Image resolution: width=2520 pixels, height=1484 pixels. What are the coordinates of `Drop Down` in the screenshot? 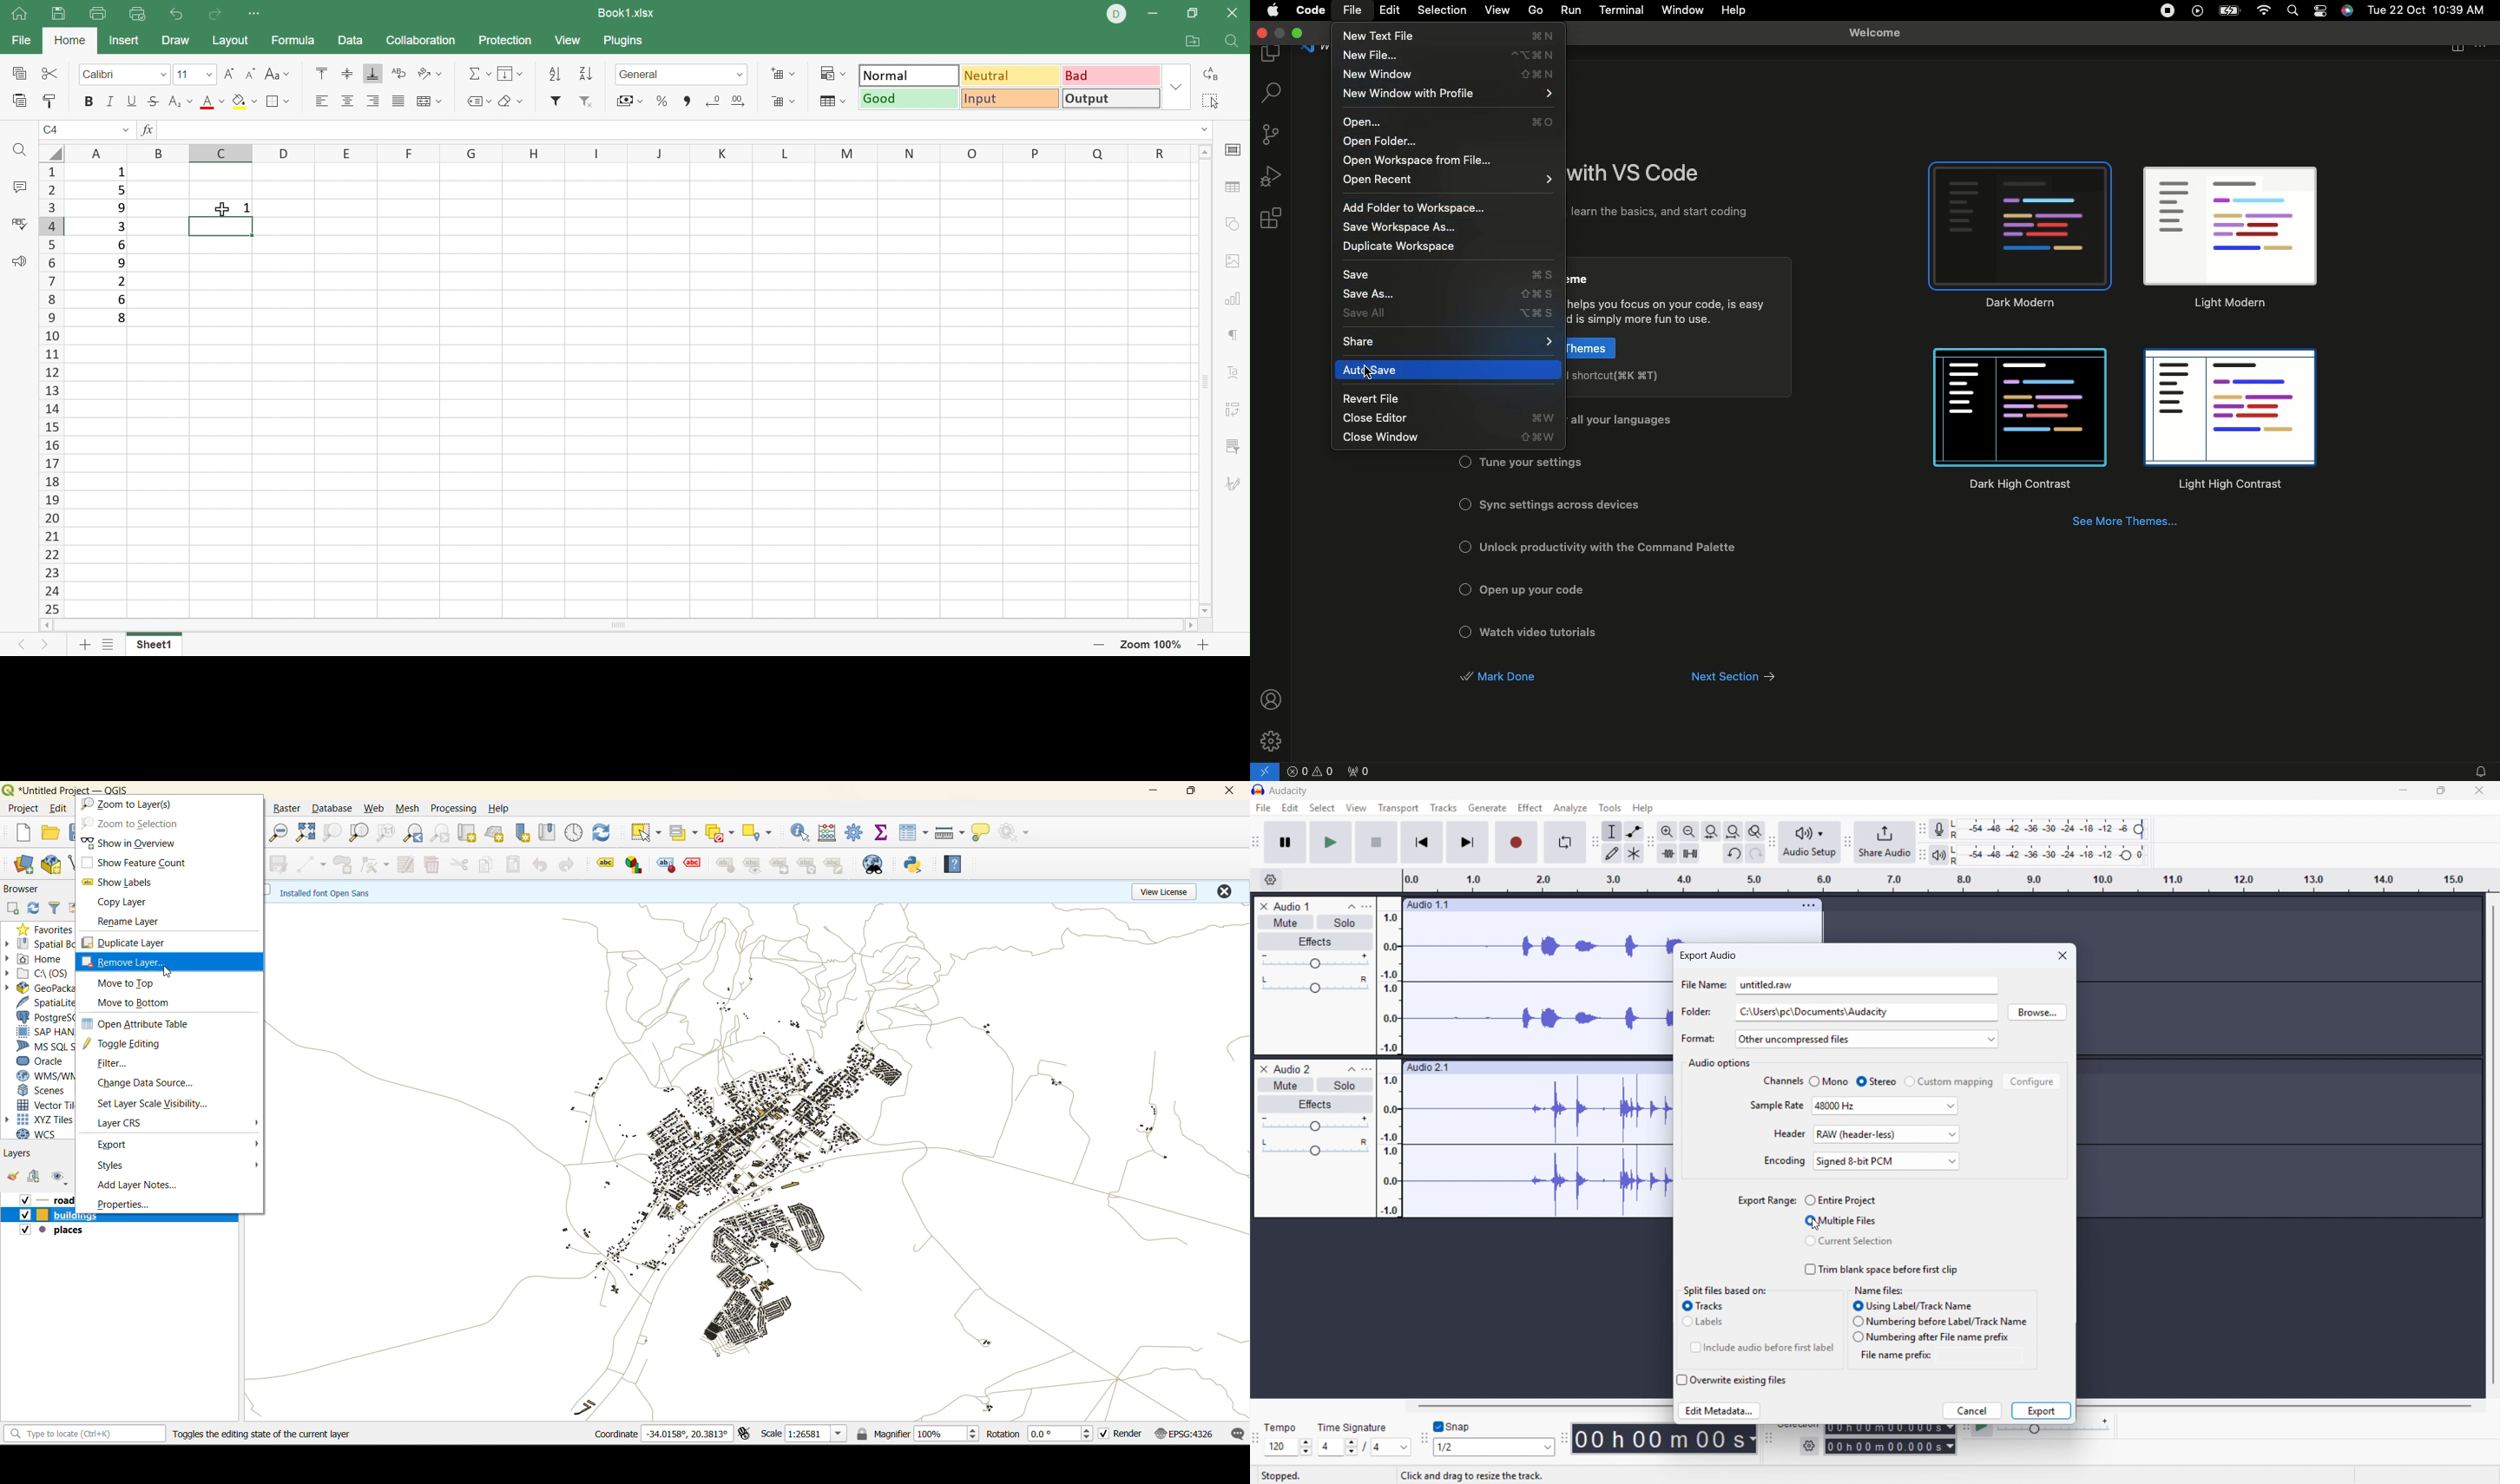 It's located at (1205, 131).